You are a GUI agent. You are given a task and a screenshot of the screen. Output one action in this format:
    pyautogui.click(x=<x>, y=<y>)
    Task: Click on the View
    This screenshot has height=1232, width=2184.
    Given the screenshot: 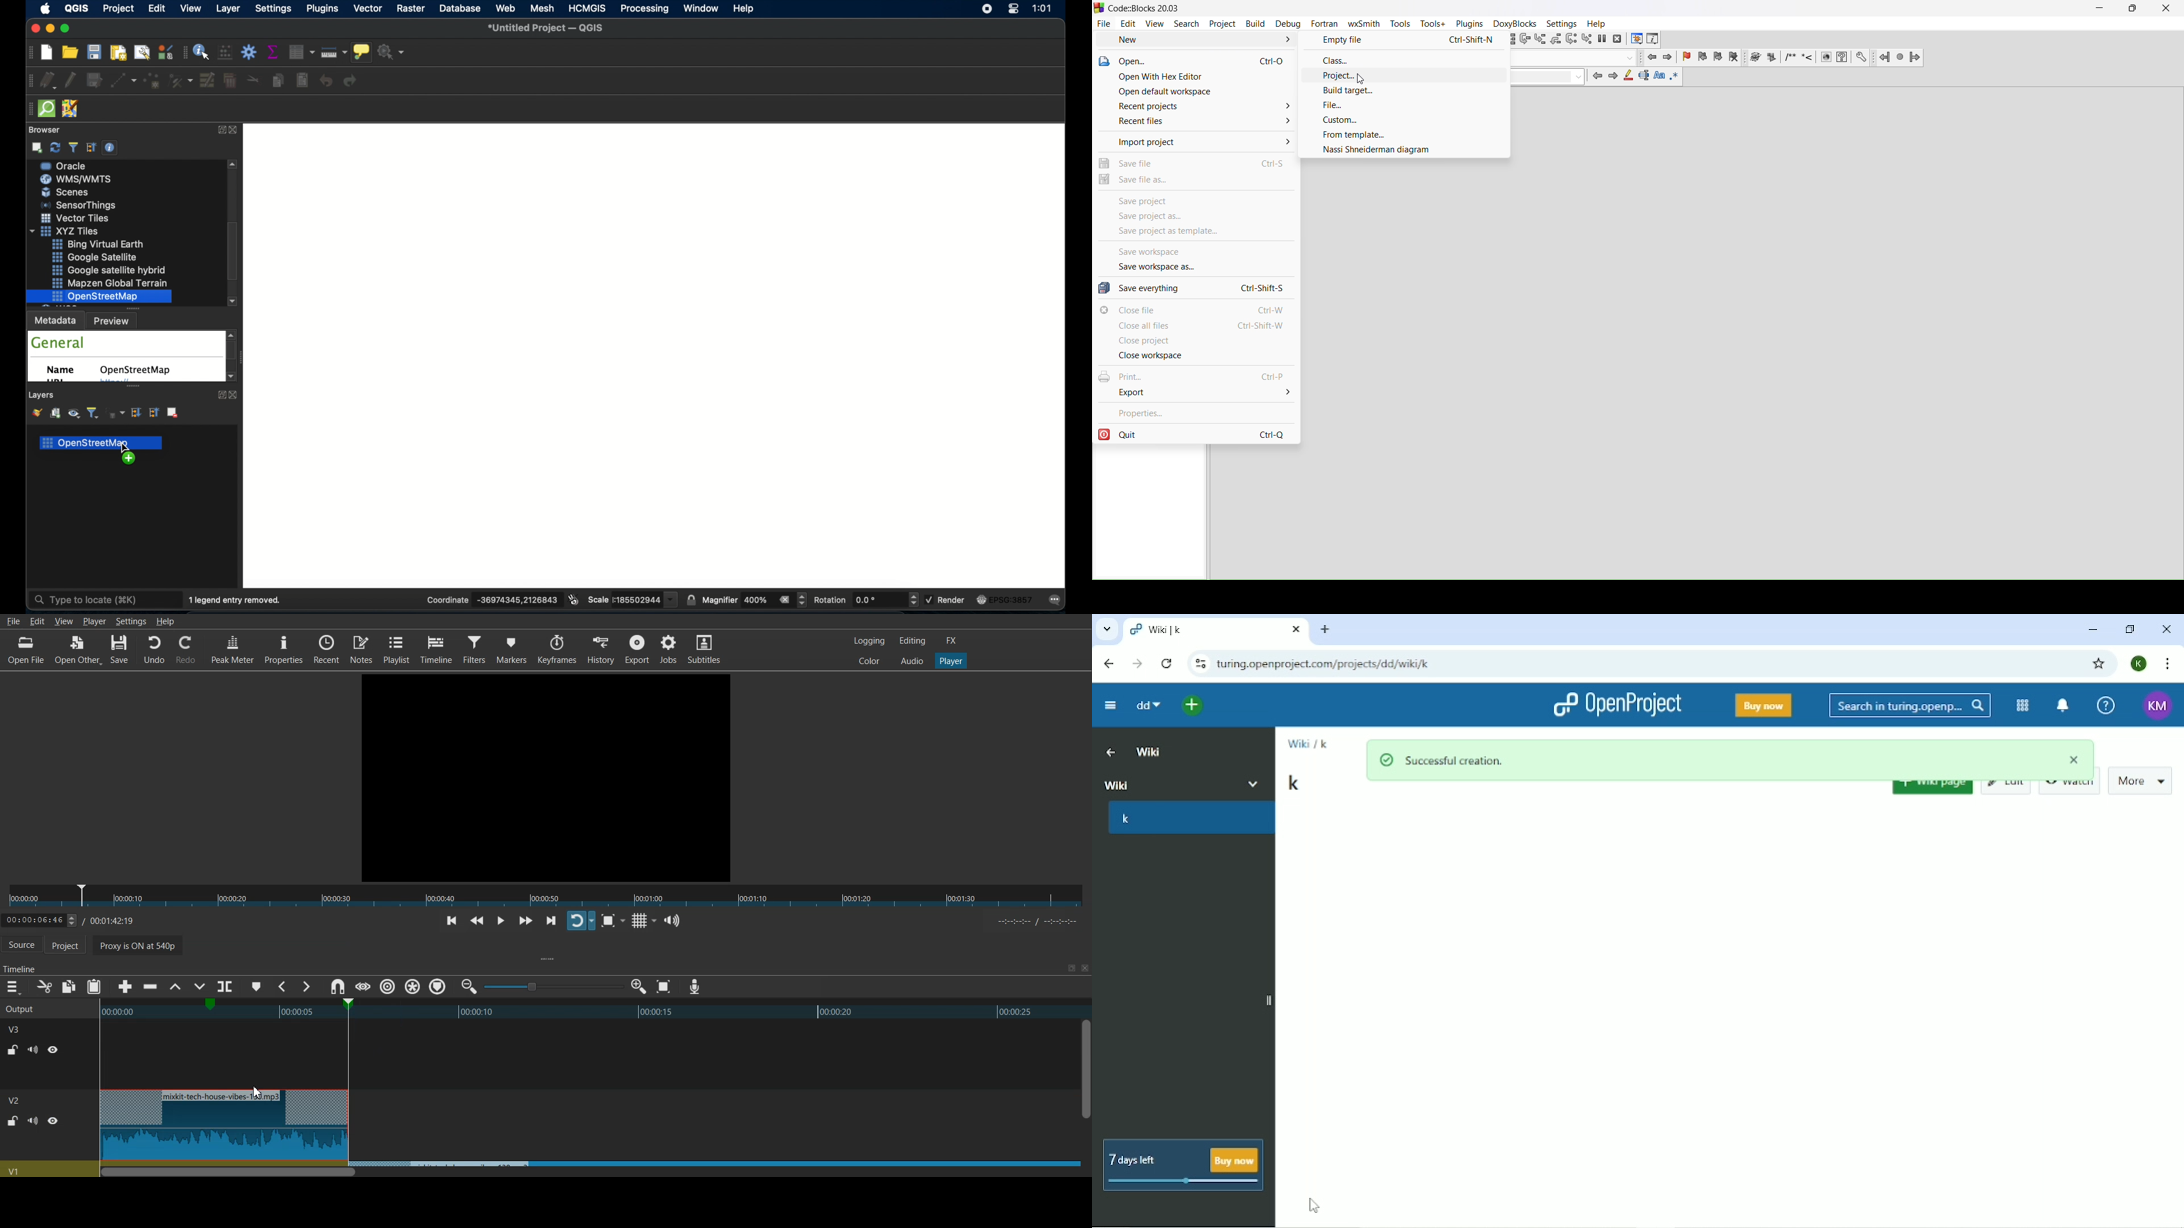 What is the action you would take?
    pyautogui.click(x=64, y=623)
    